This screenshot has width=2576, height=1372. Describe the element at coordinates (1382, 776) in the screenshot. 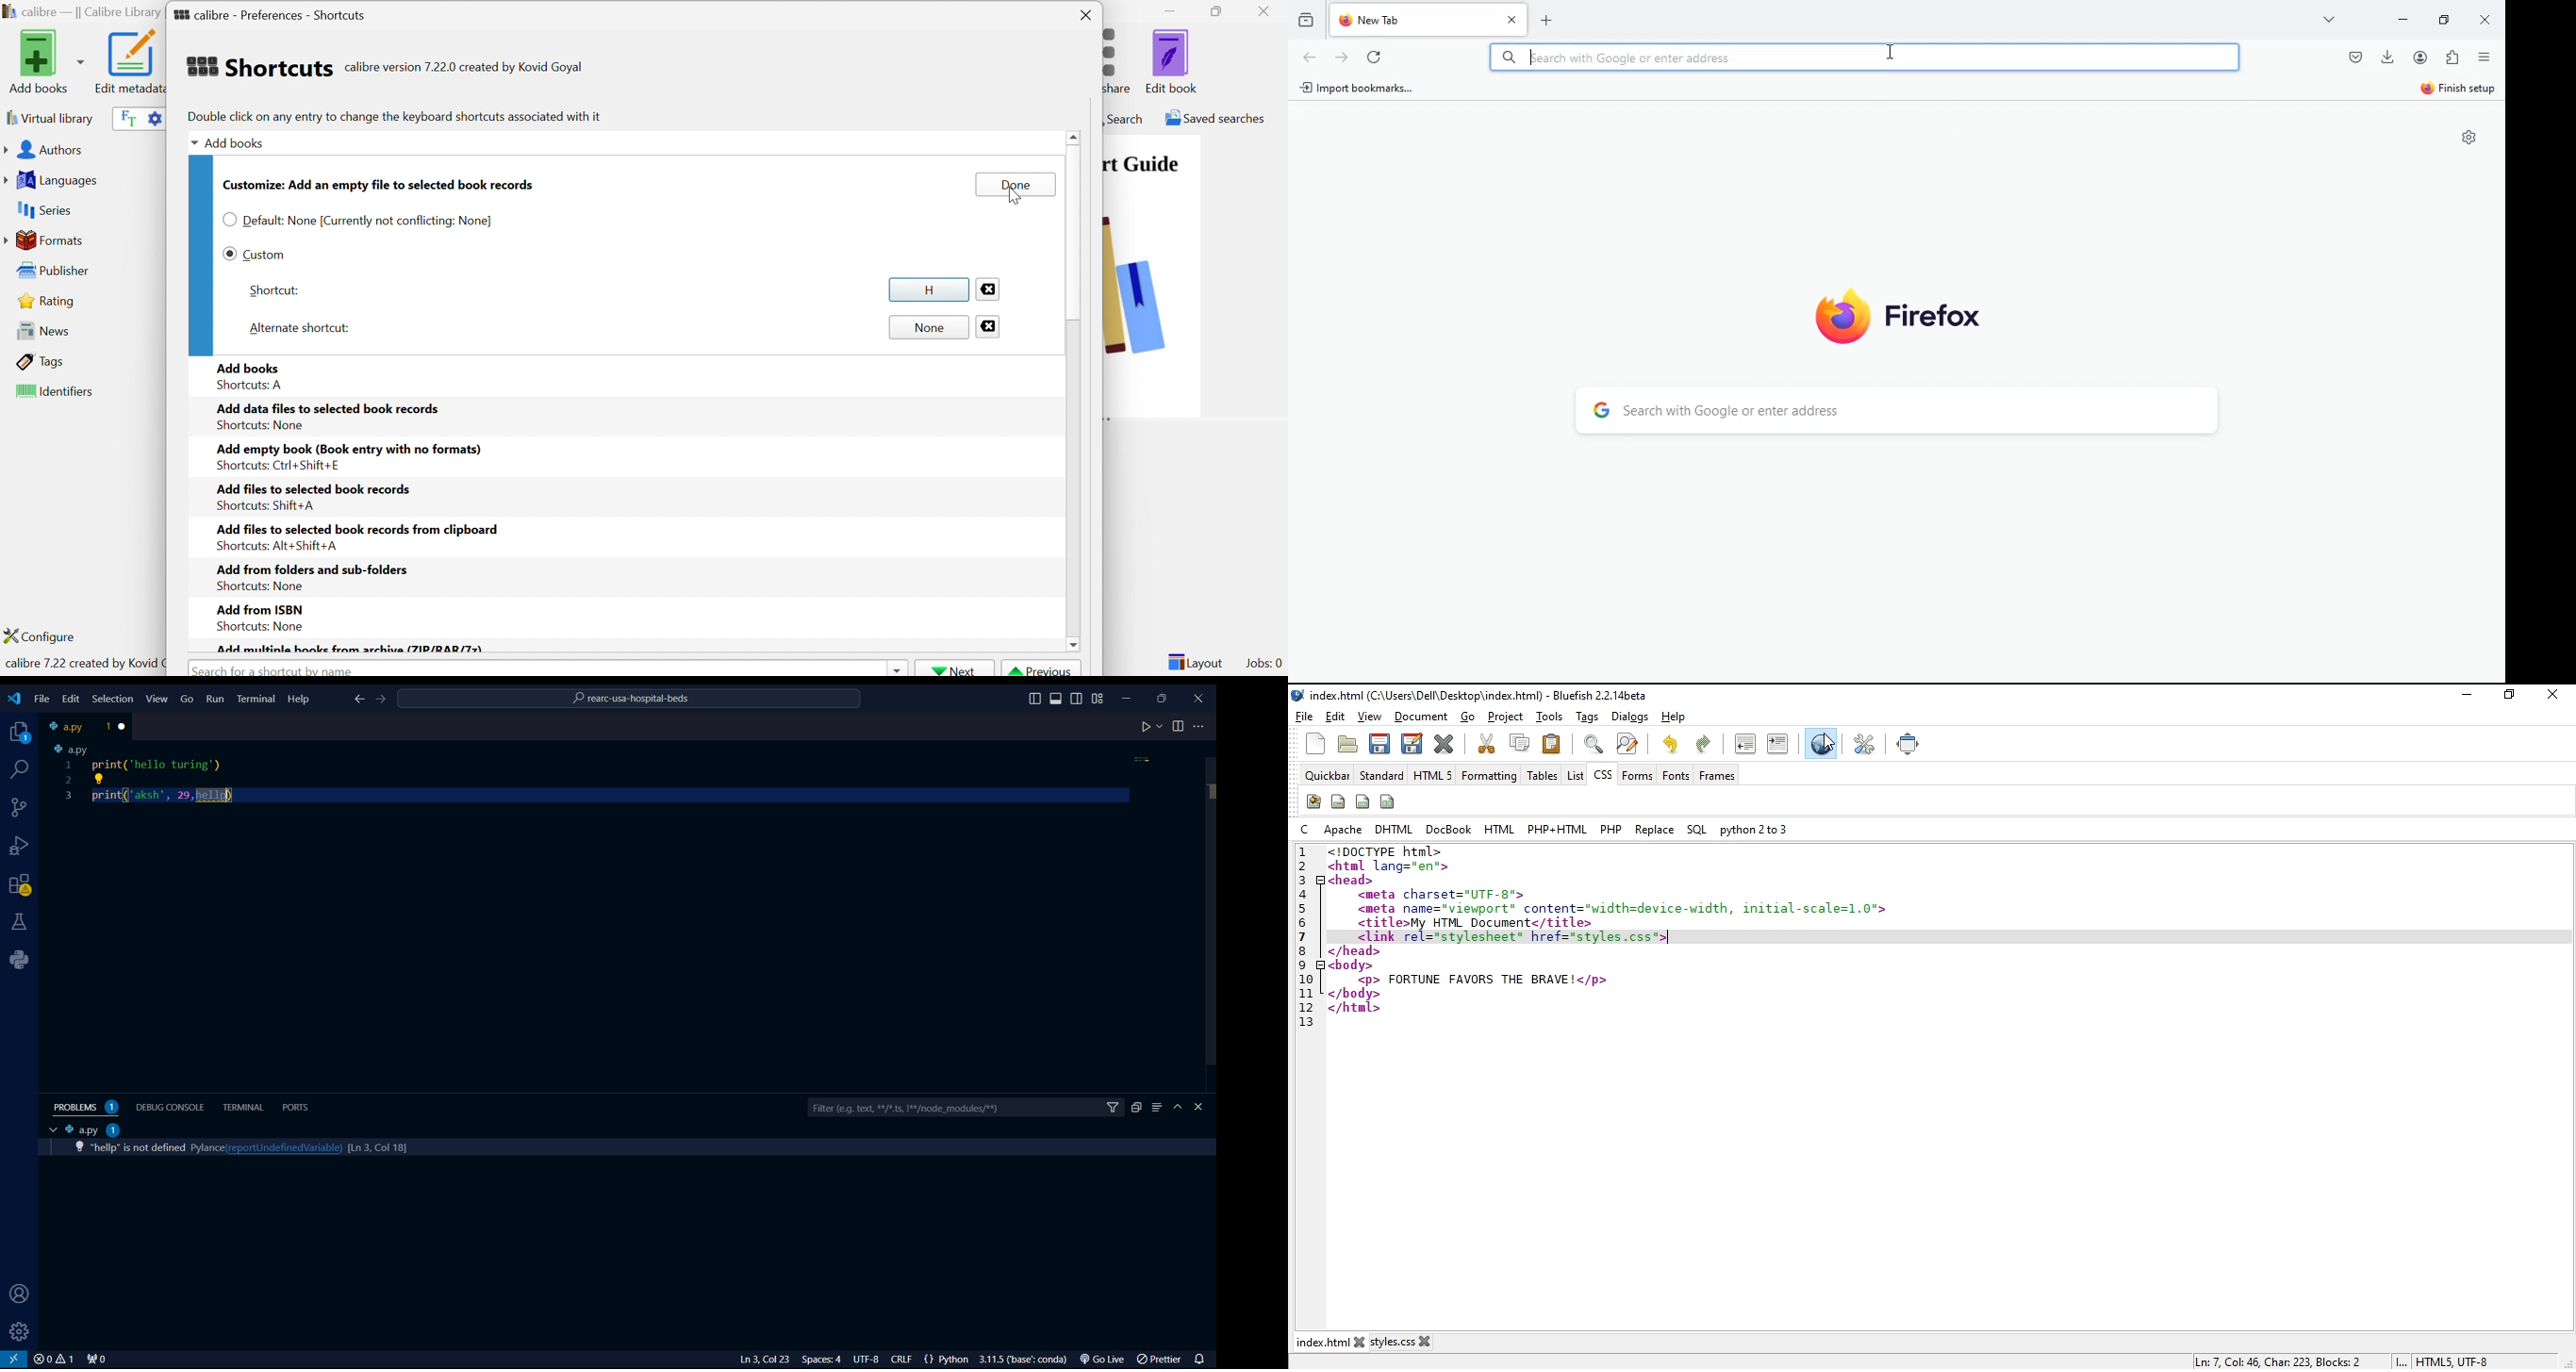

I see `standard` at that location.